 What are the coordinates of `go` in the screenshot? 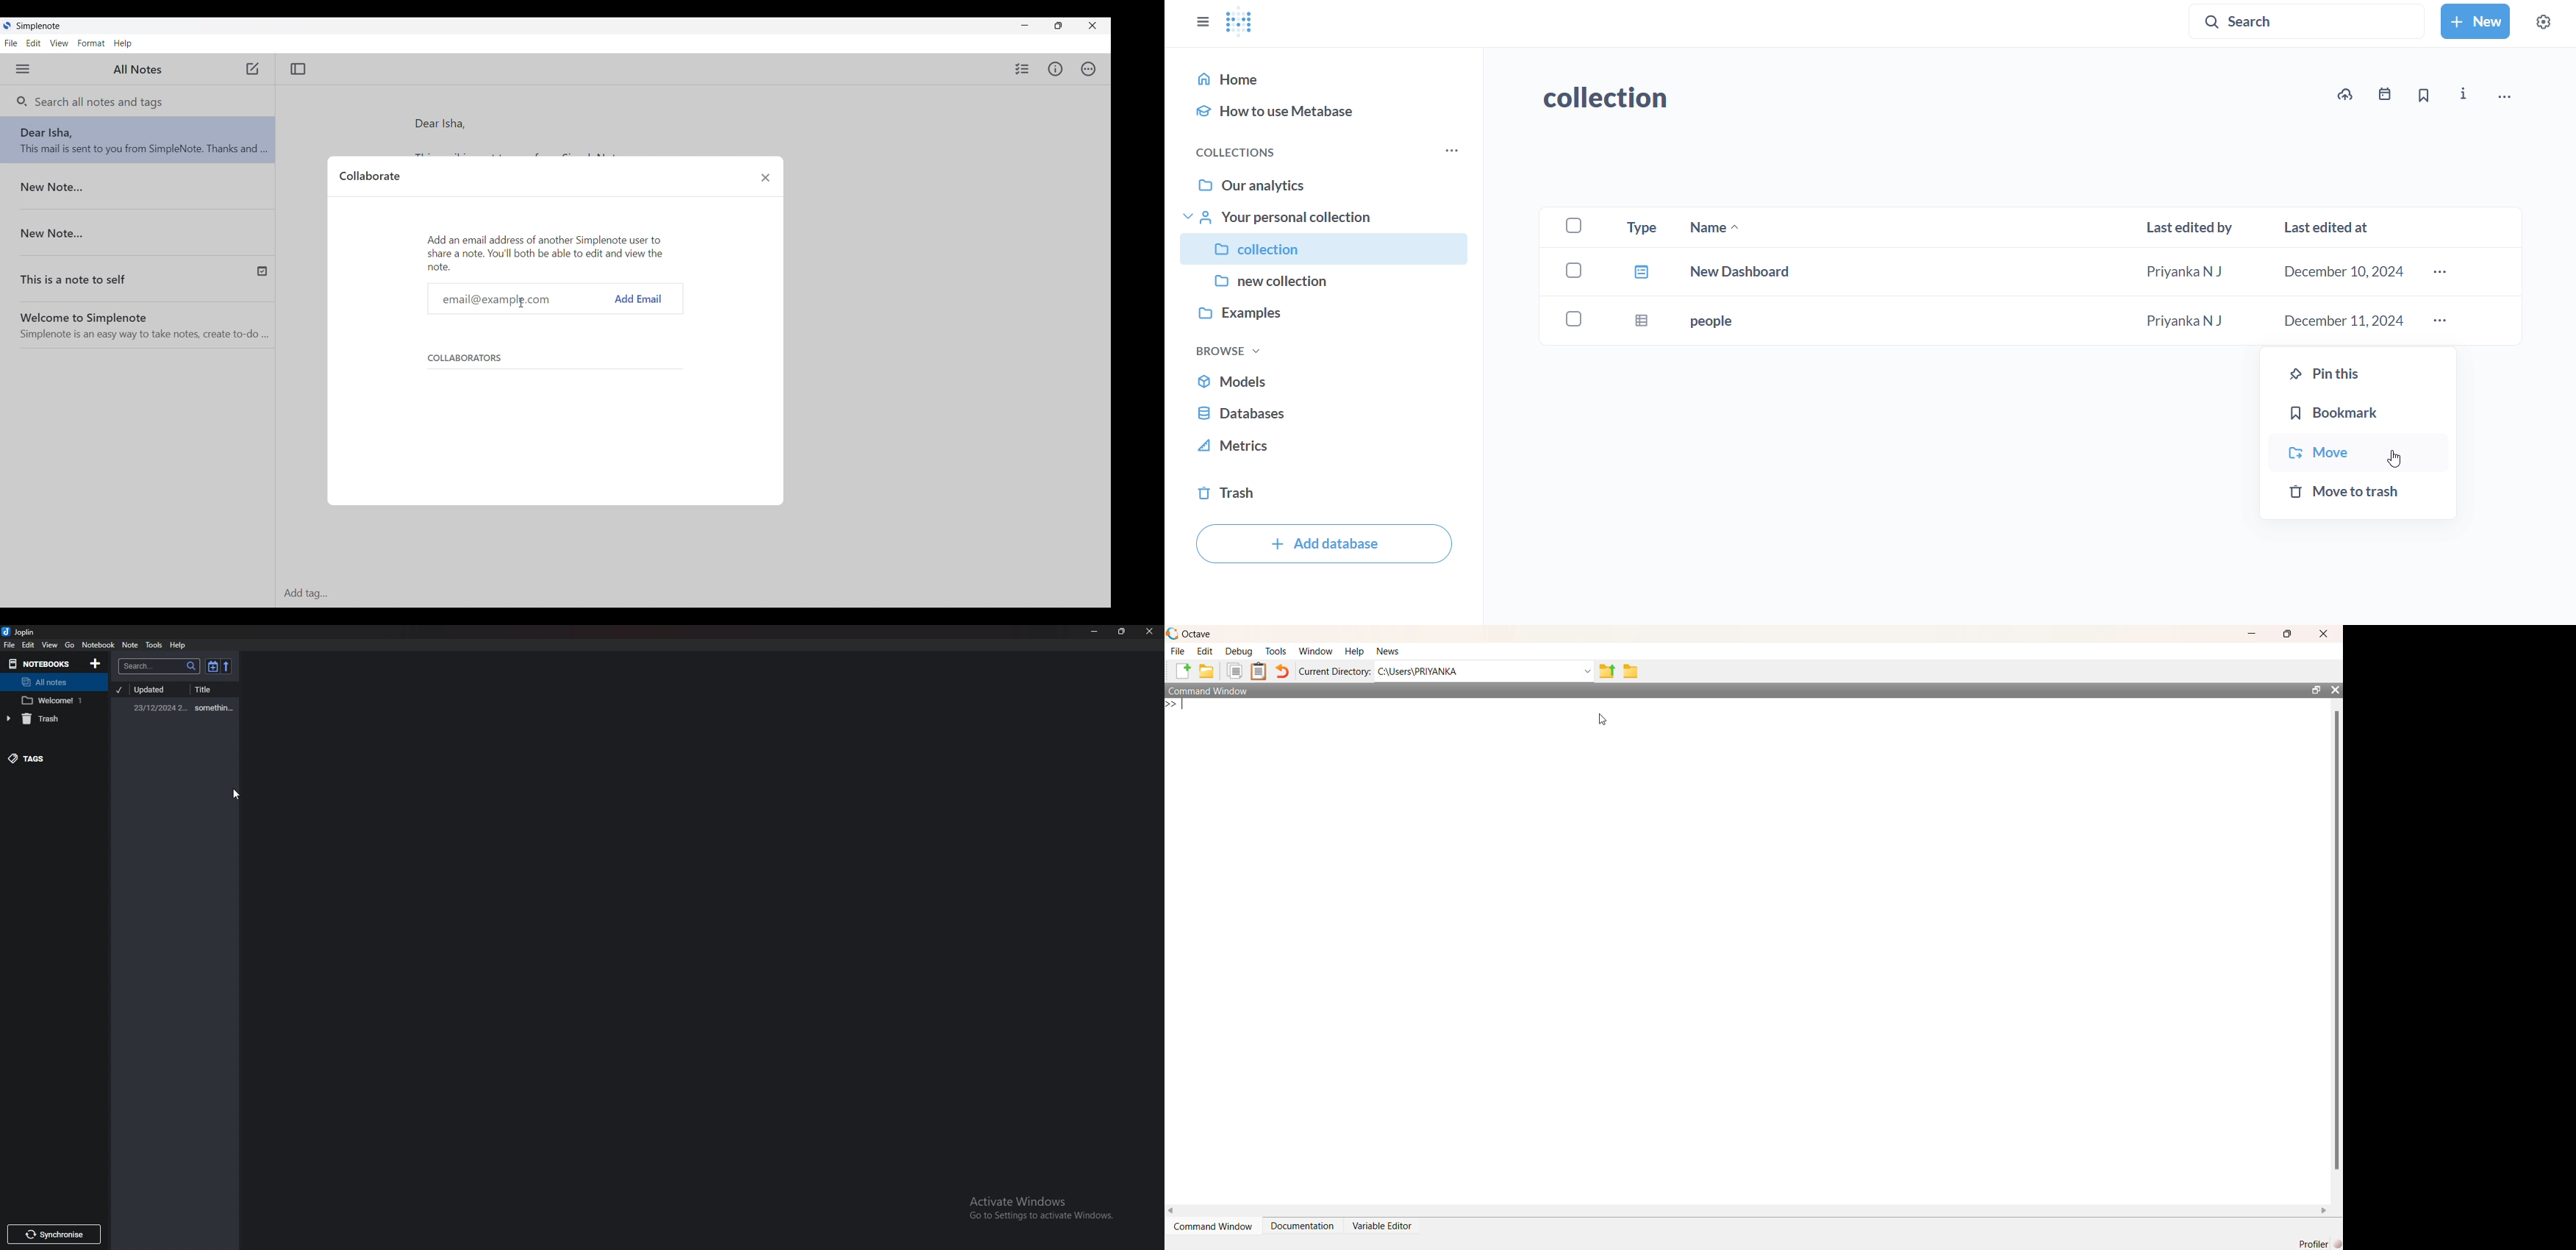 It's located at (70, 644).